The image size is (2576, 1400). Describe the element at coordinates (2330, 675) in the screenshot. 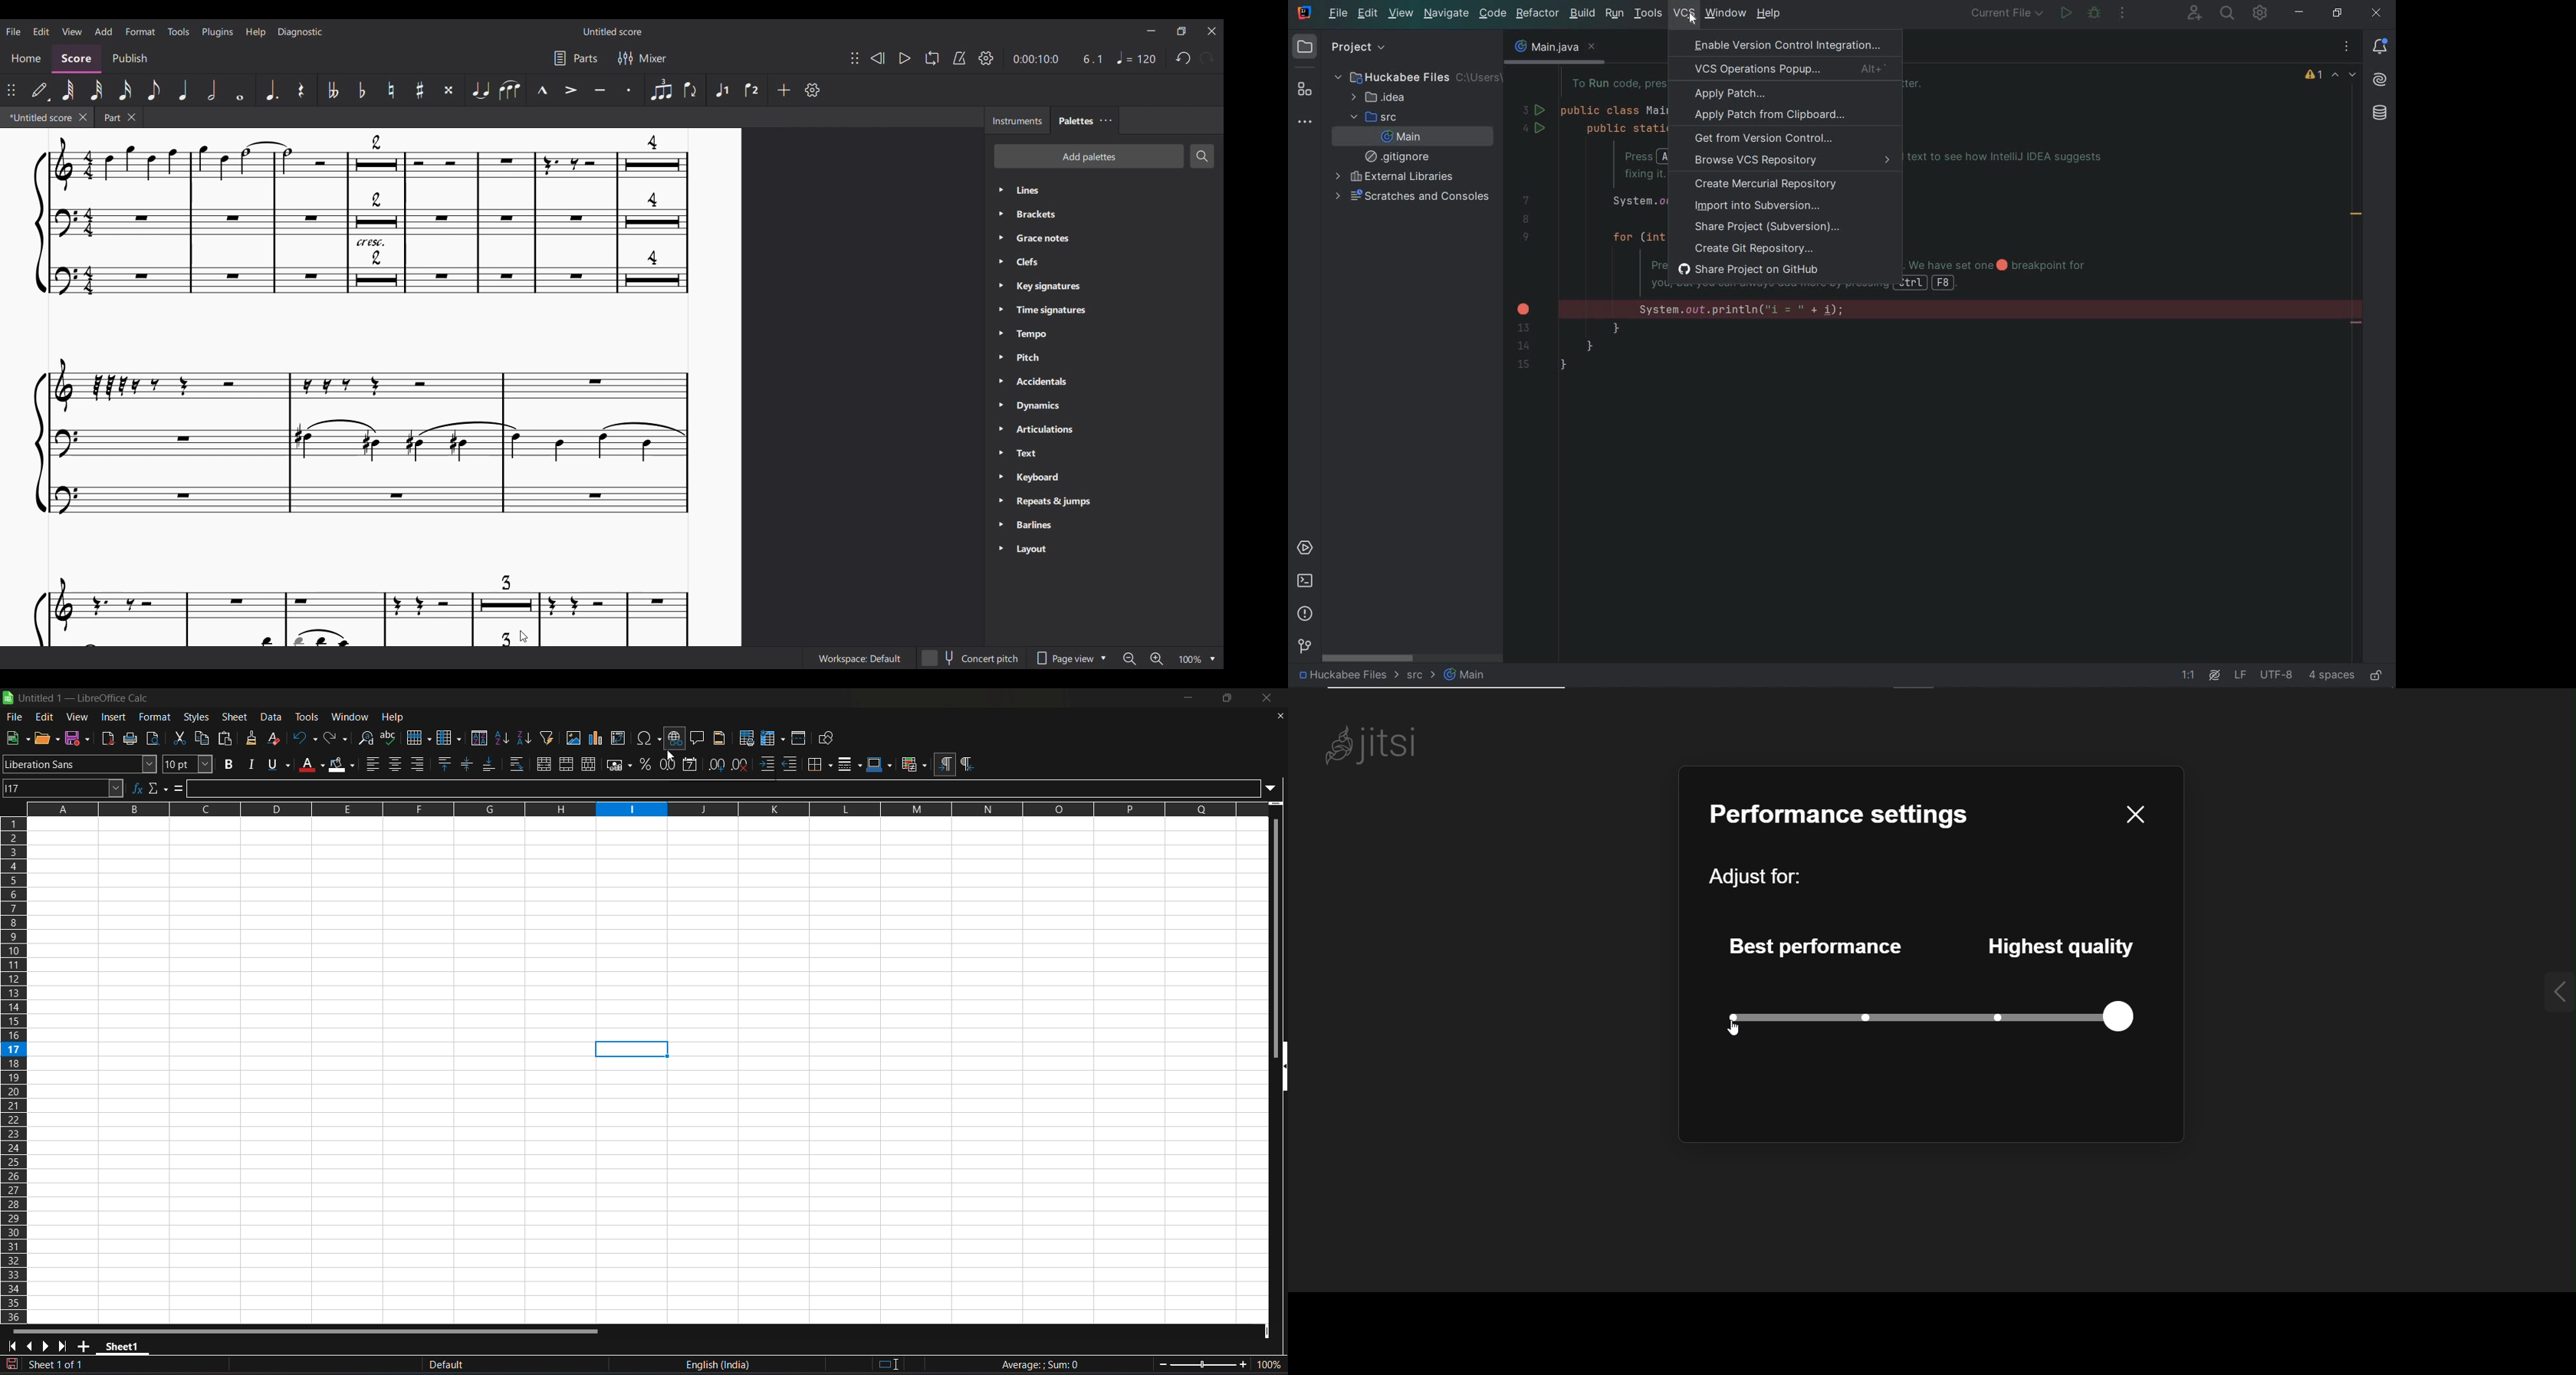

I see `indent` at that location.